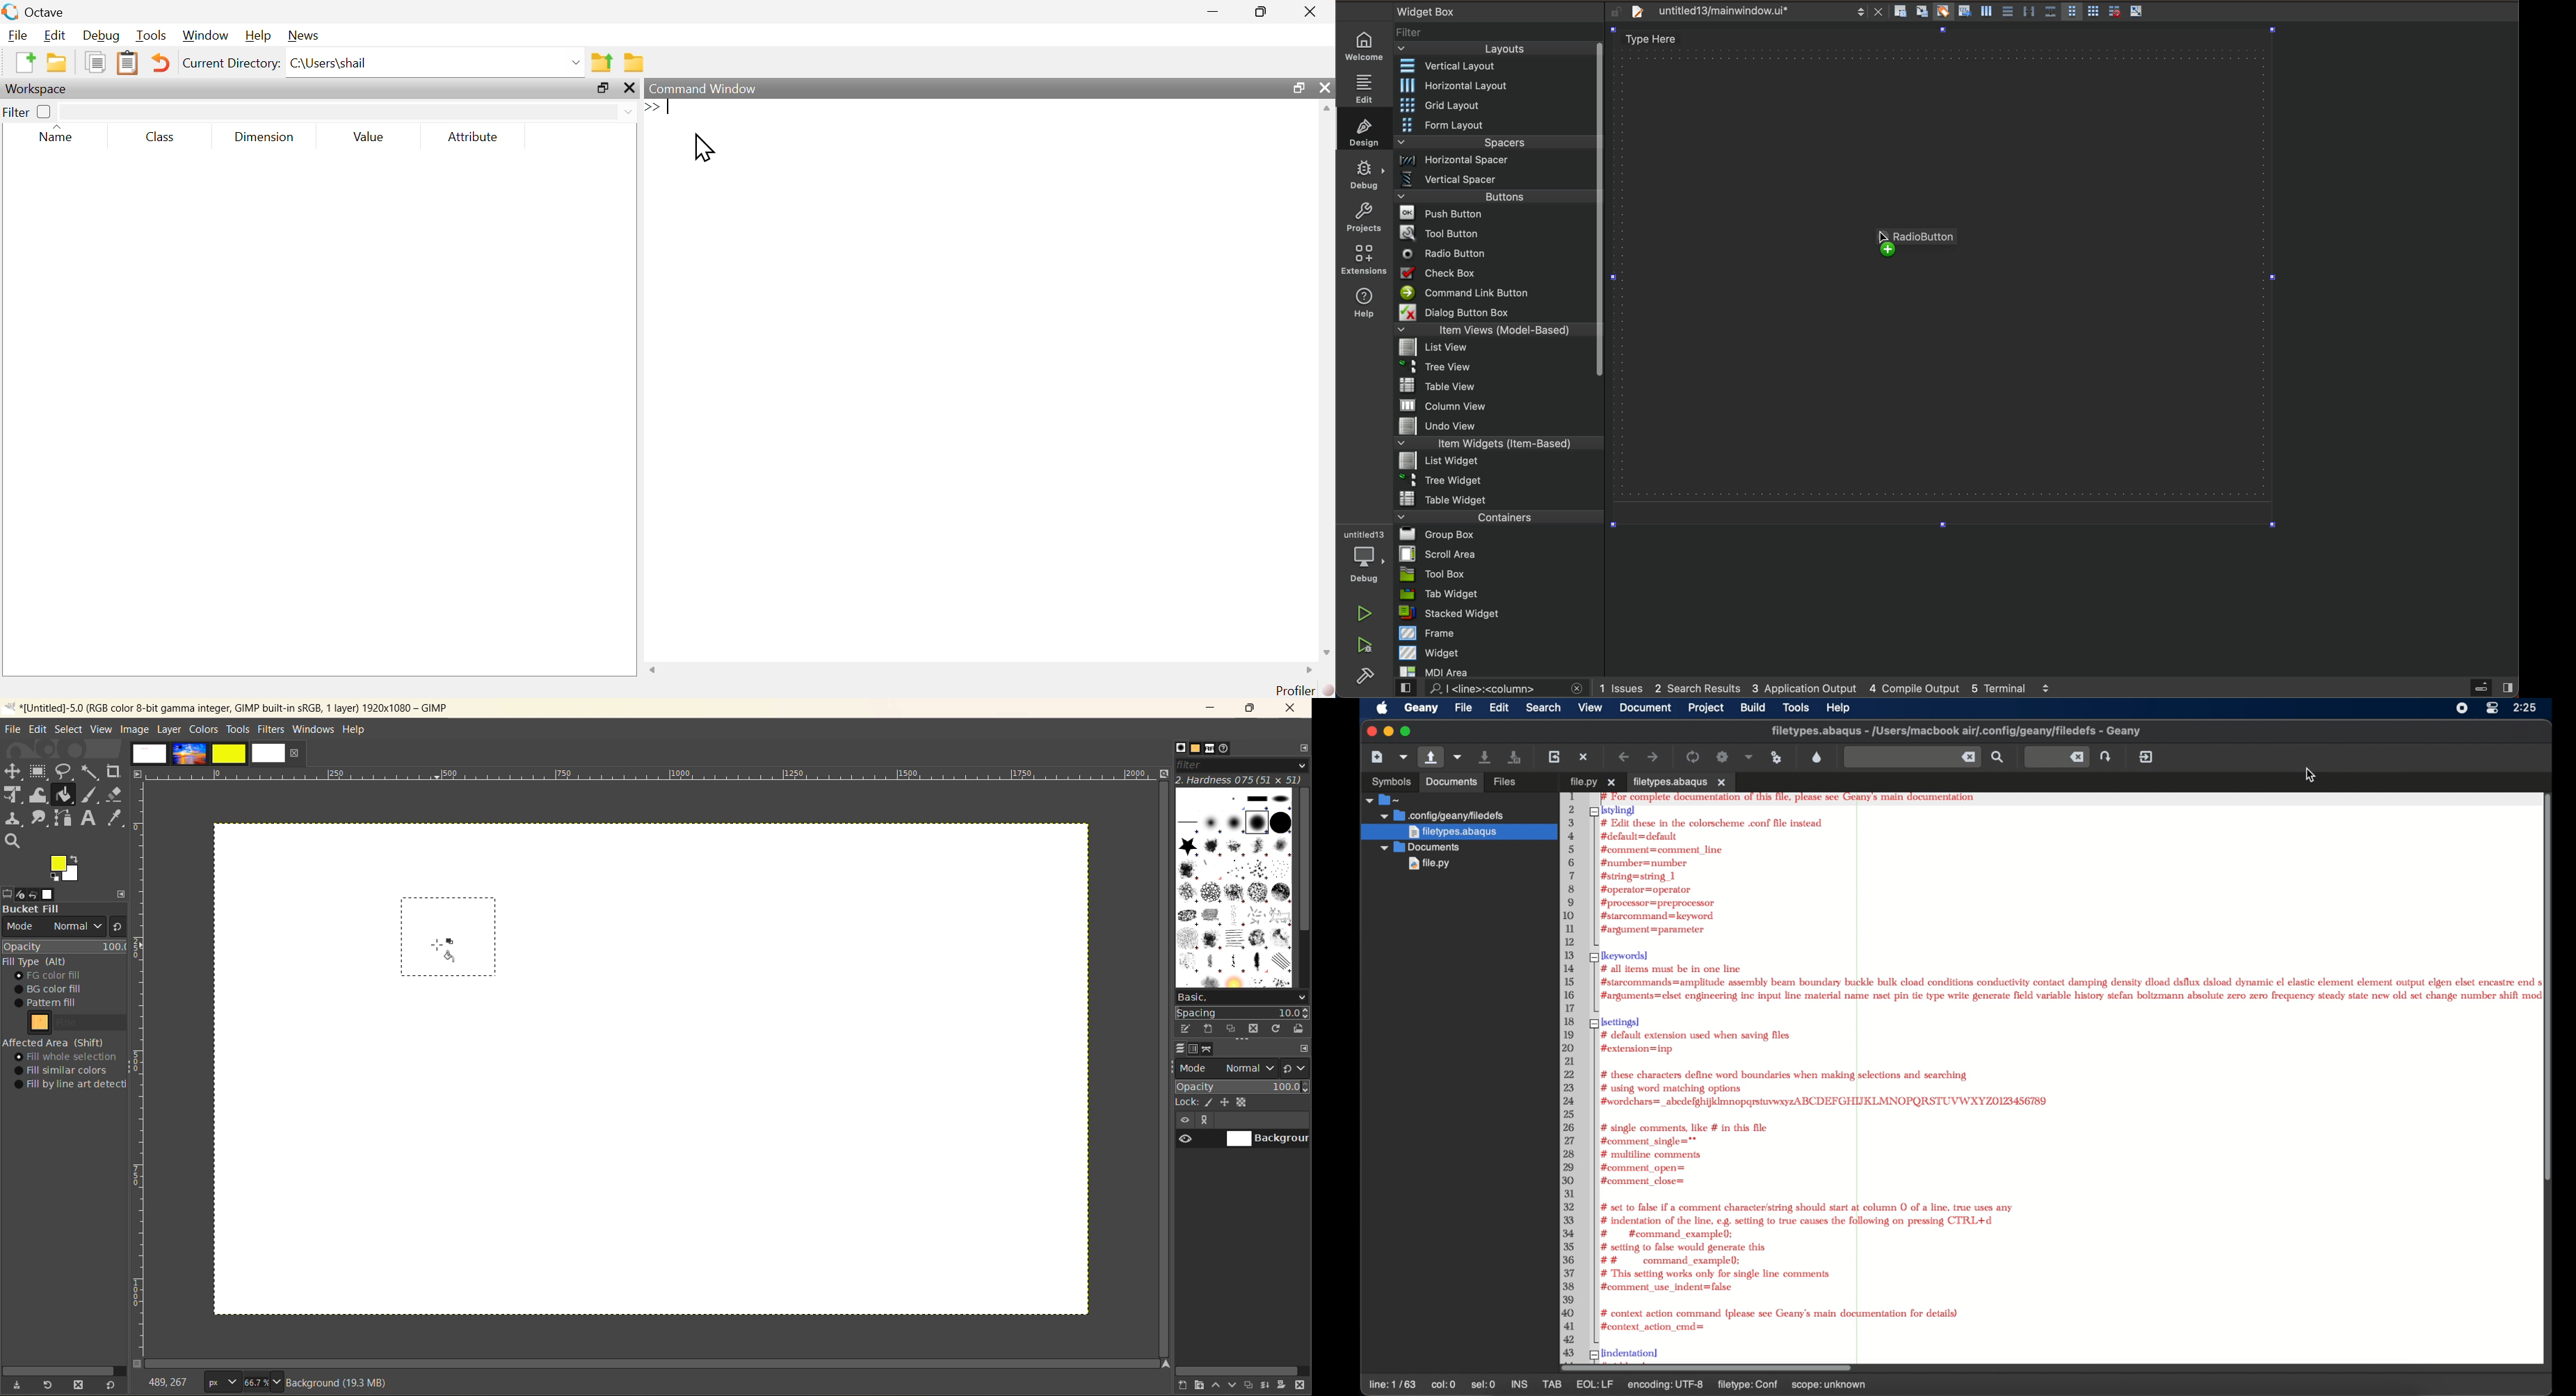 The image size is (2576, 1400). Describe the element at coordinates (1425, 867) in the screenshot. I see `` at that location.